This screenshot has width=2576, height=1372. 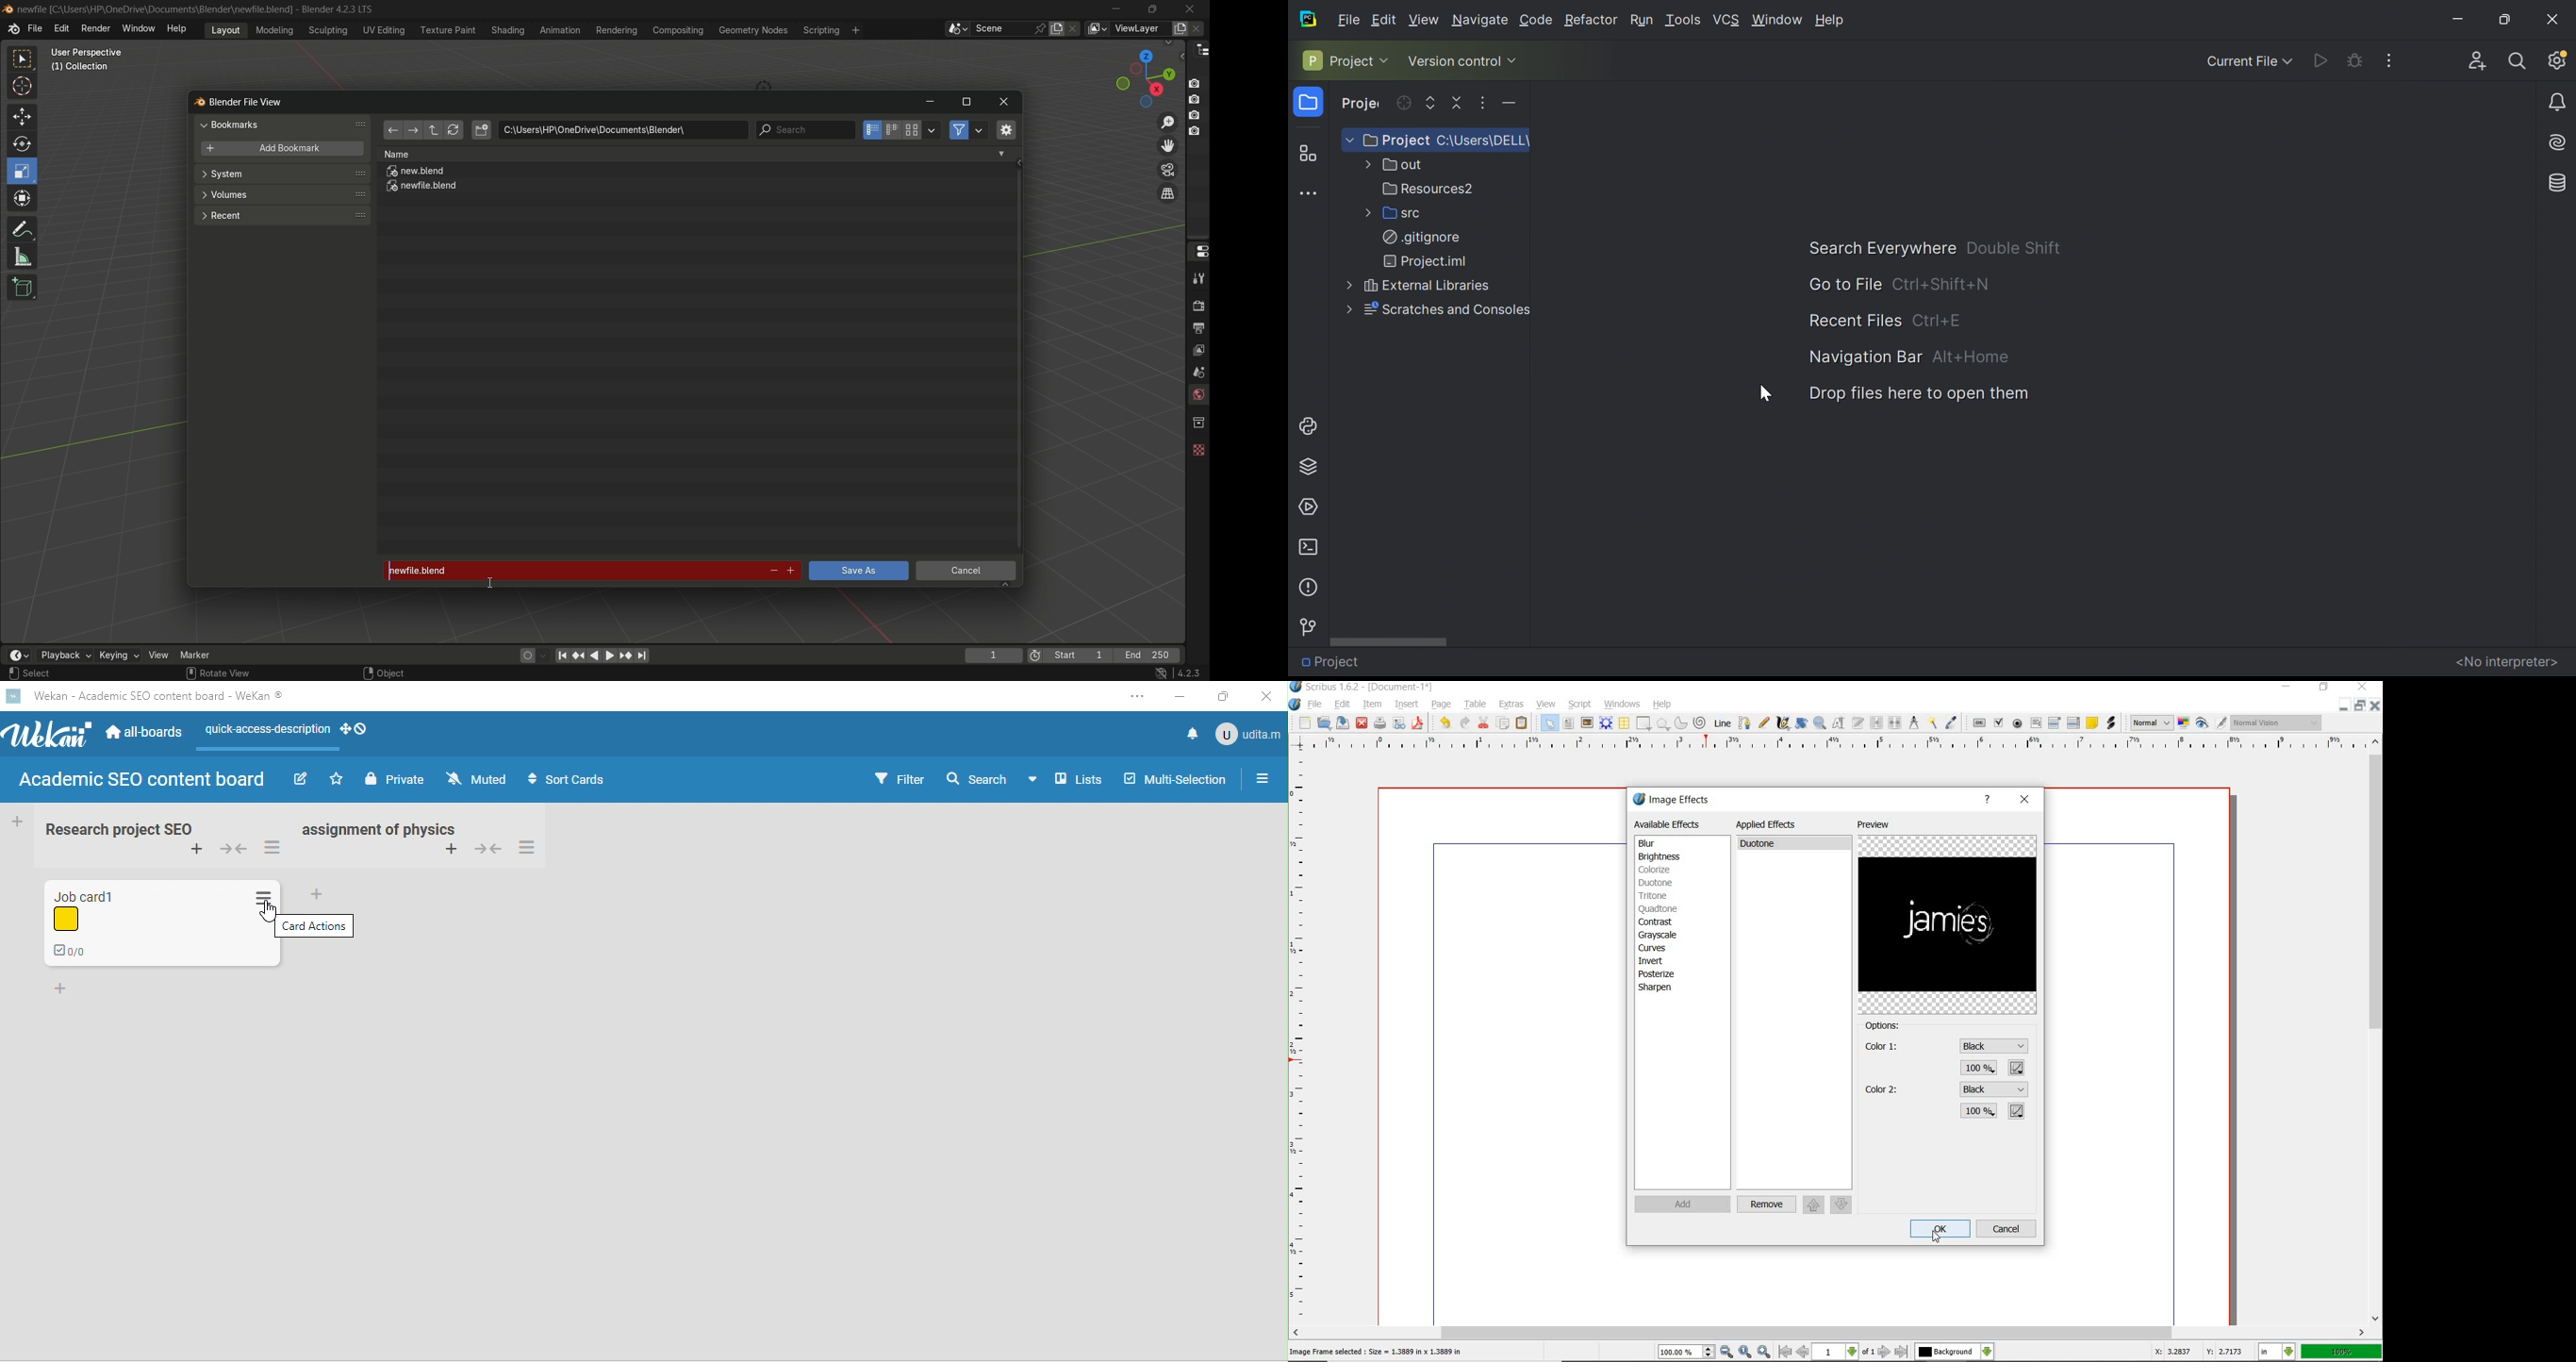 What do you see at coordinates (1191, 8) in the screenshot?
I see `close app` at bounding box center [1191, 8].